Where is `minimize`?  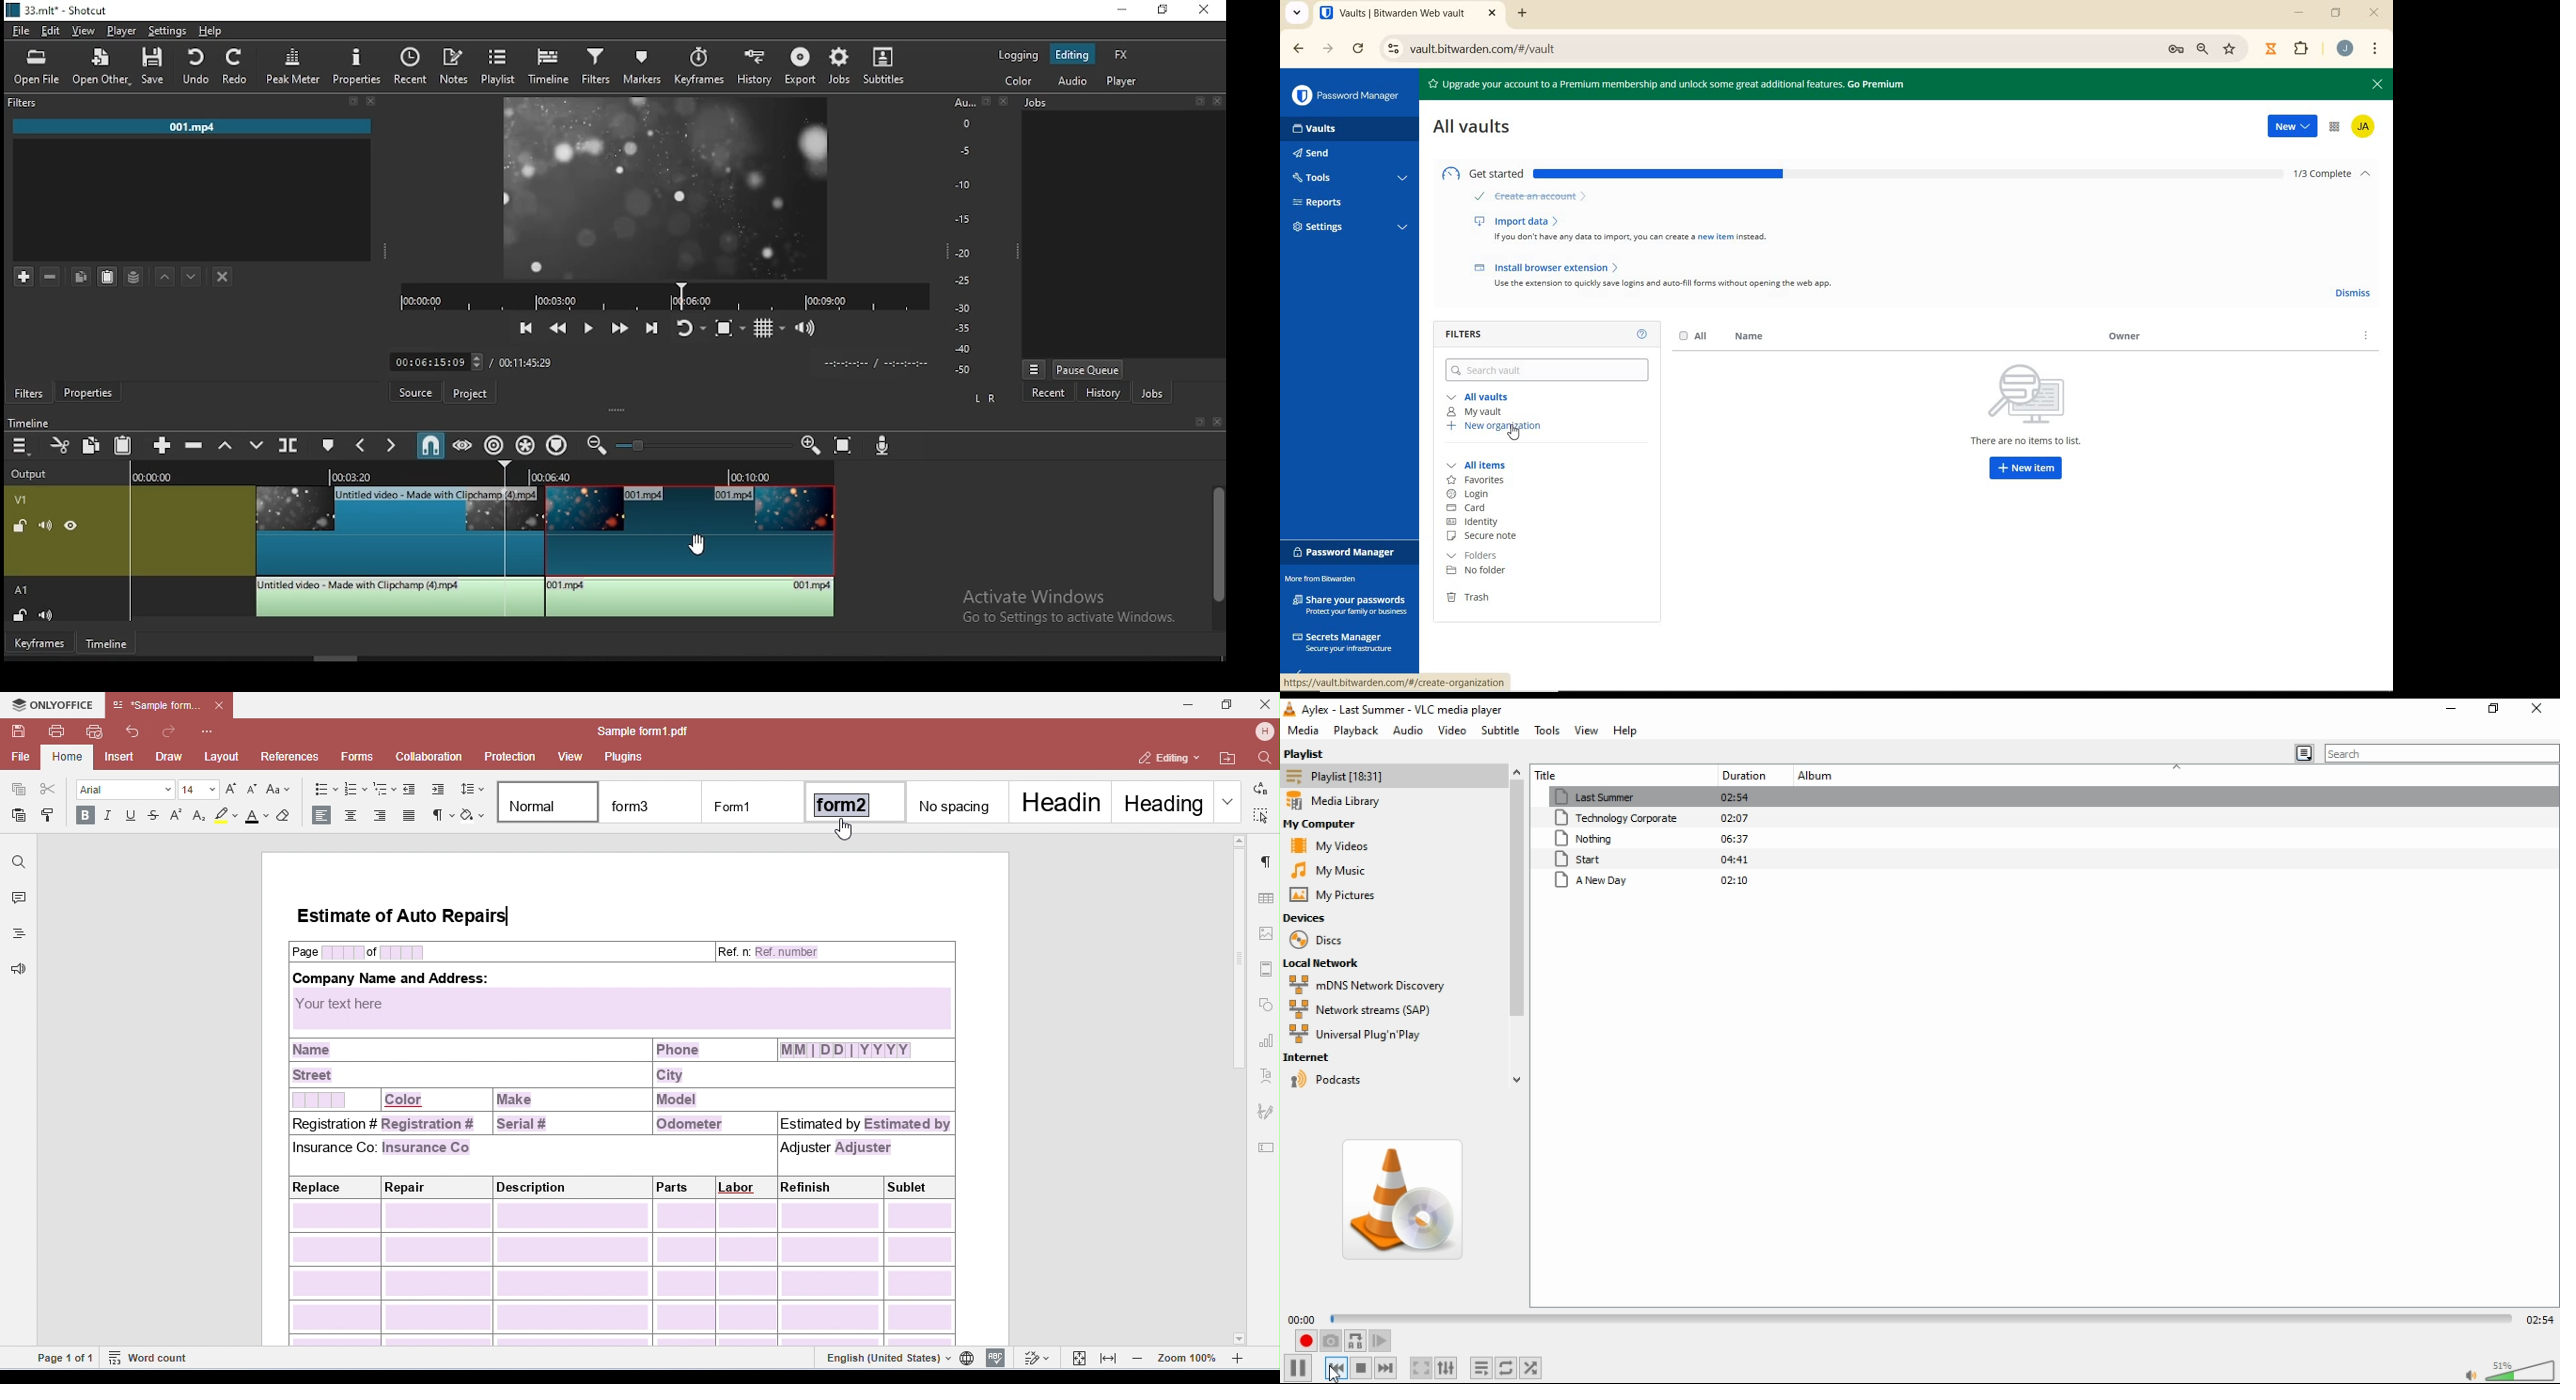 minimize is located at coordinates (2301, 13).